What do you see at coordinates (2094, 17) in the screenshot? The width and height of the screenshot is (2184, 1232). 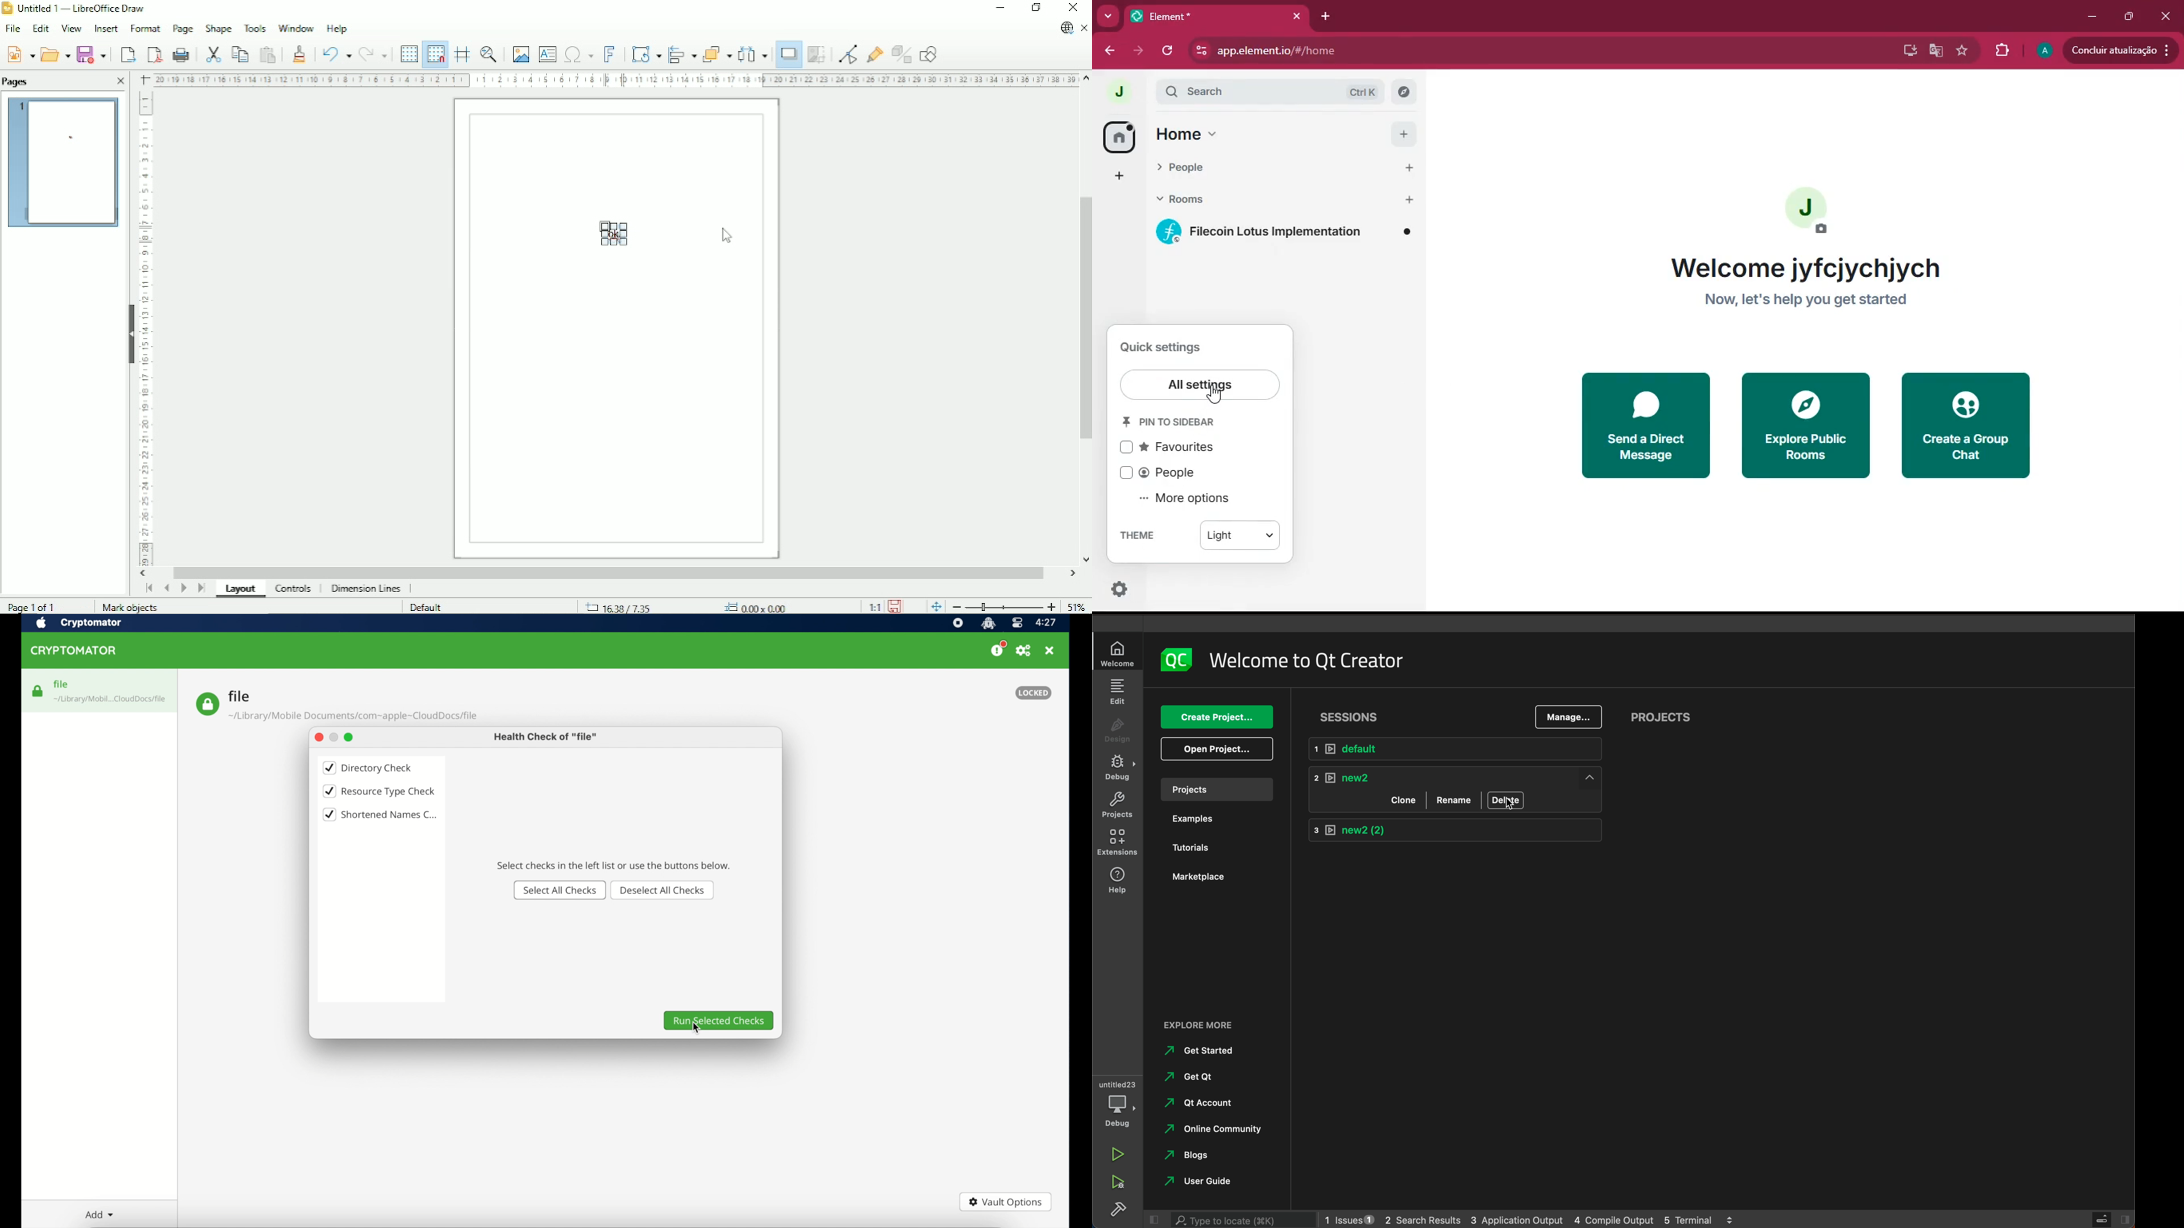 I see `minimize` at bounding box center [2094, 17].